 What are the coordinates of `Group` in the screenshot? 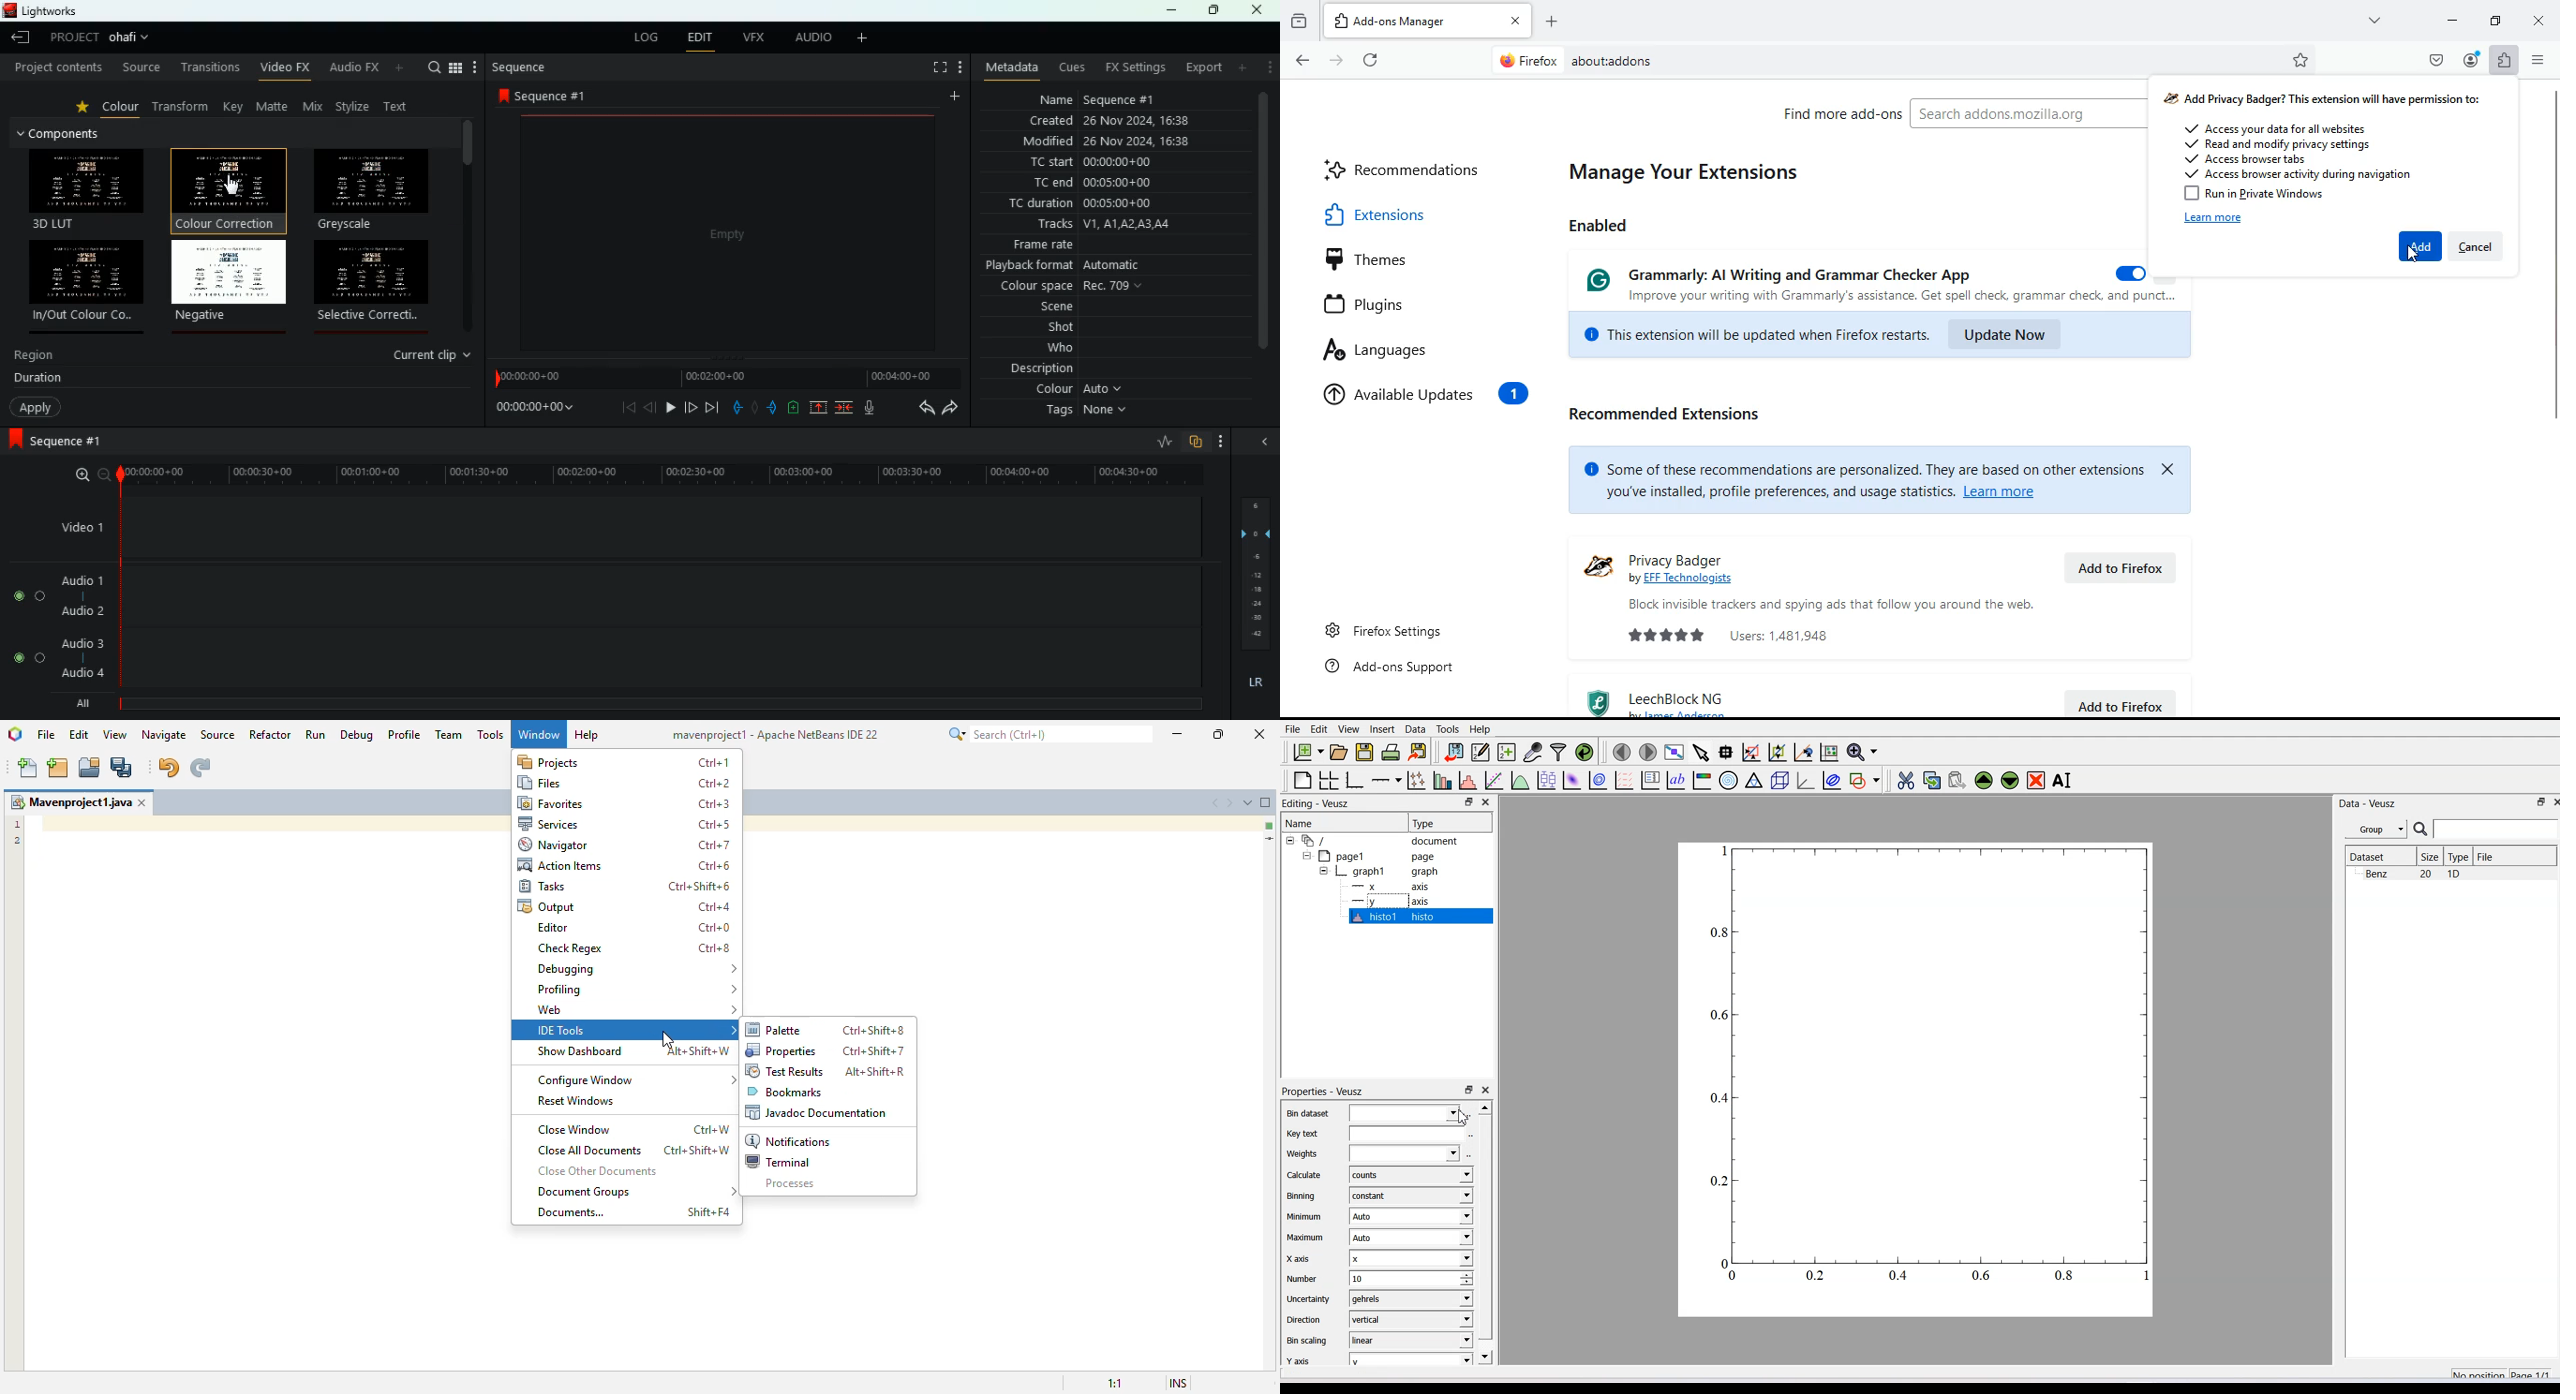 It's located at (2376, 828).